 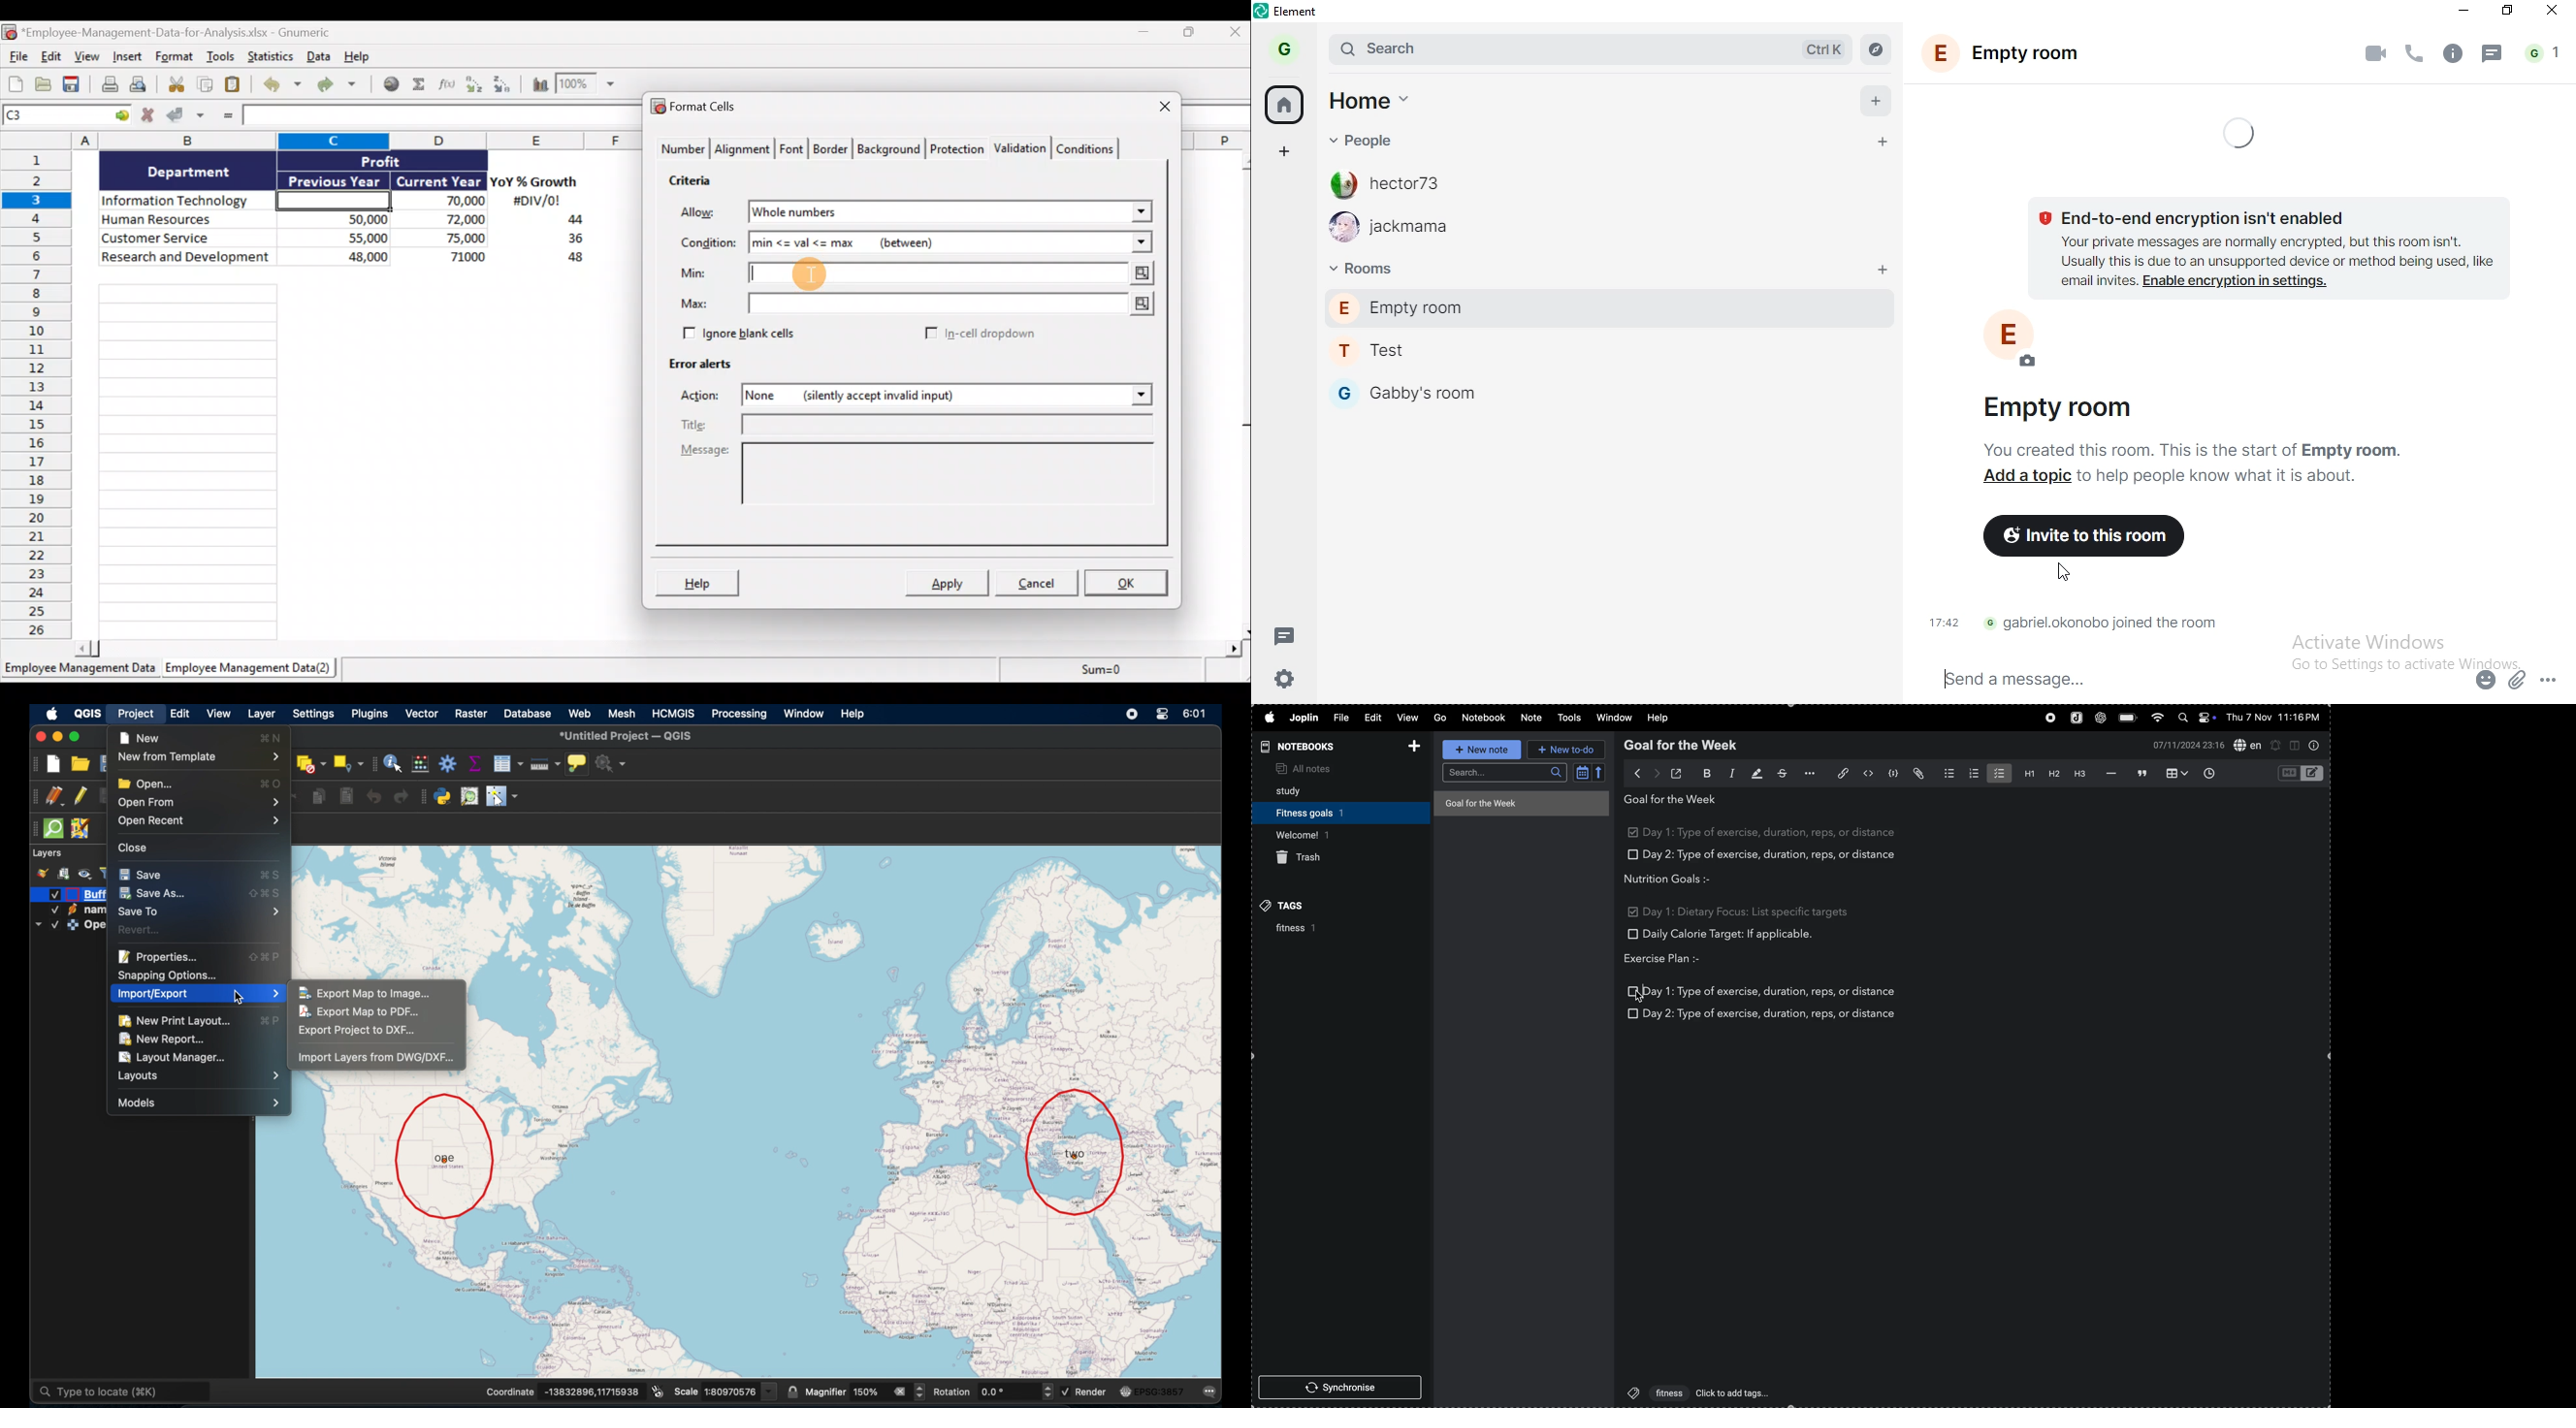 What do you see at coordinates (1876, 52) in the screenshot?
I see `navigate` at bounding box center [1876, 52].